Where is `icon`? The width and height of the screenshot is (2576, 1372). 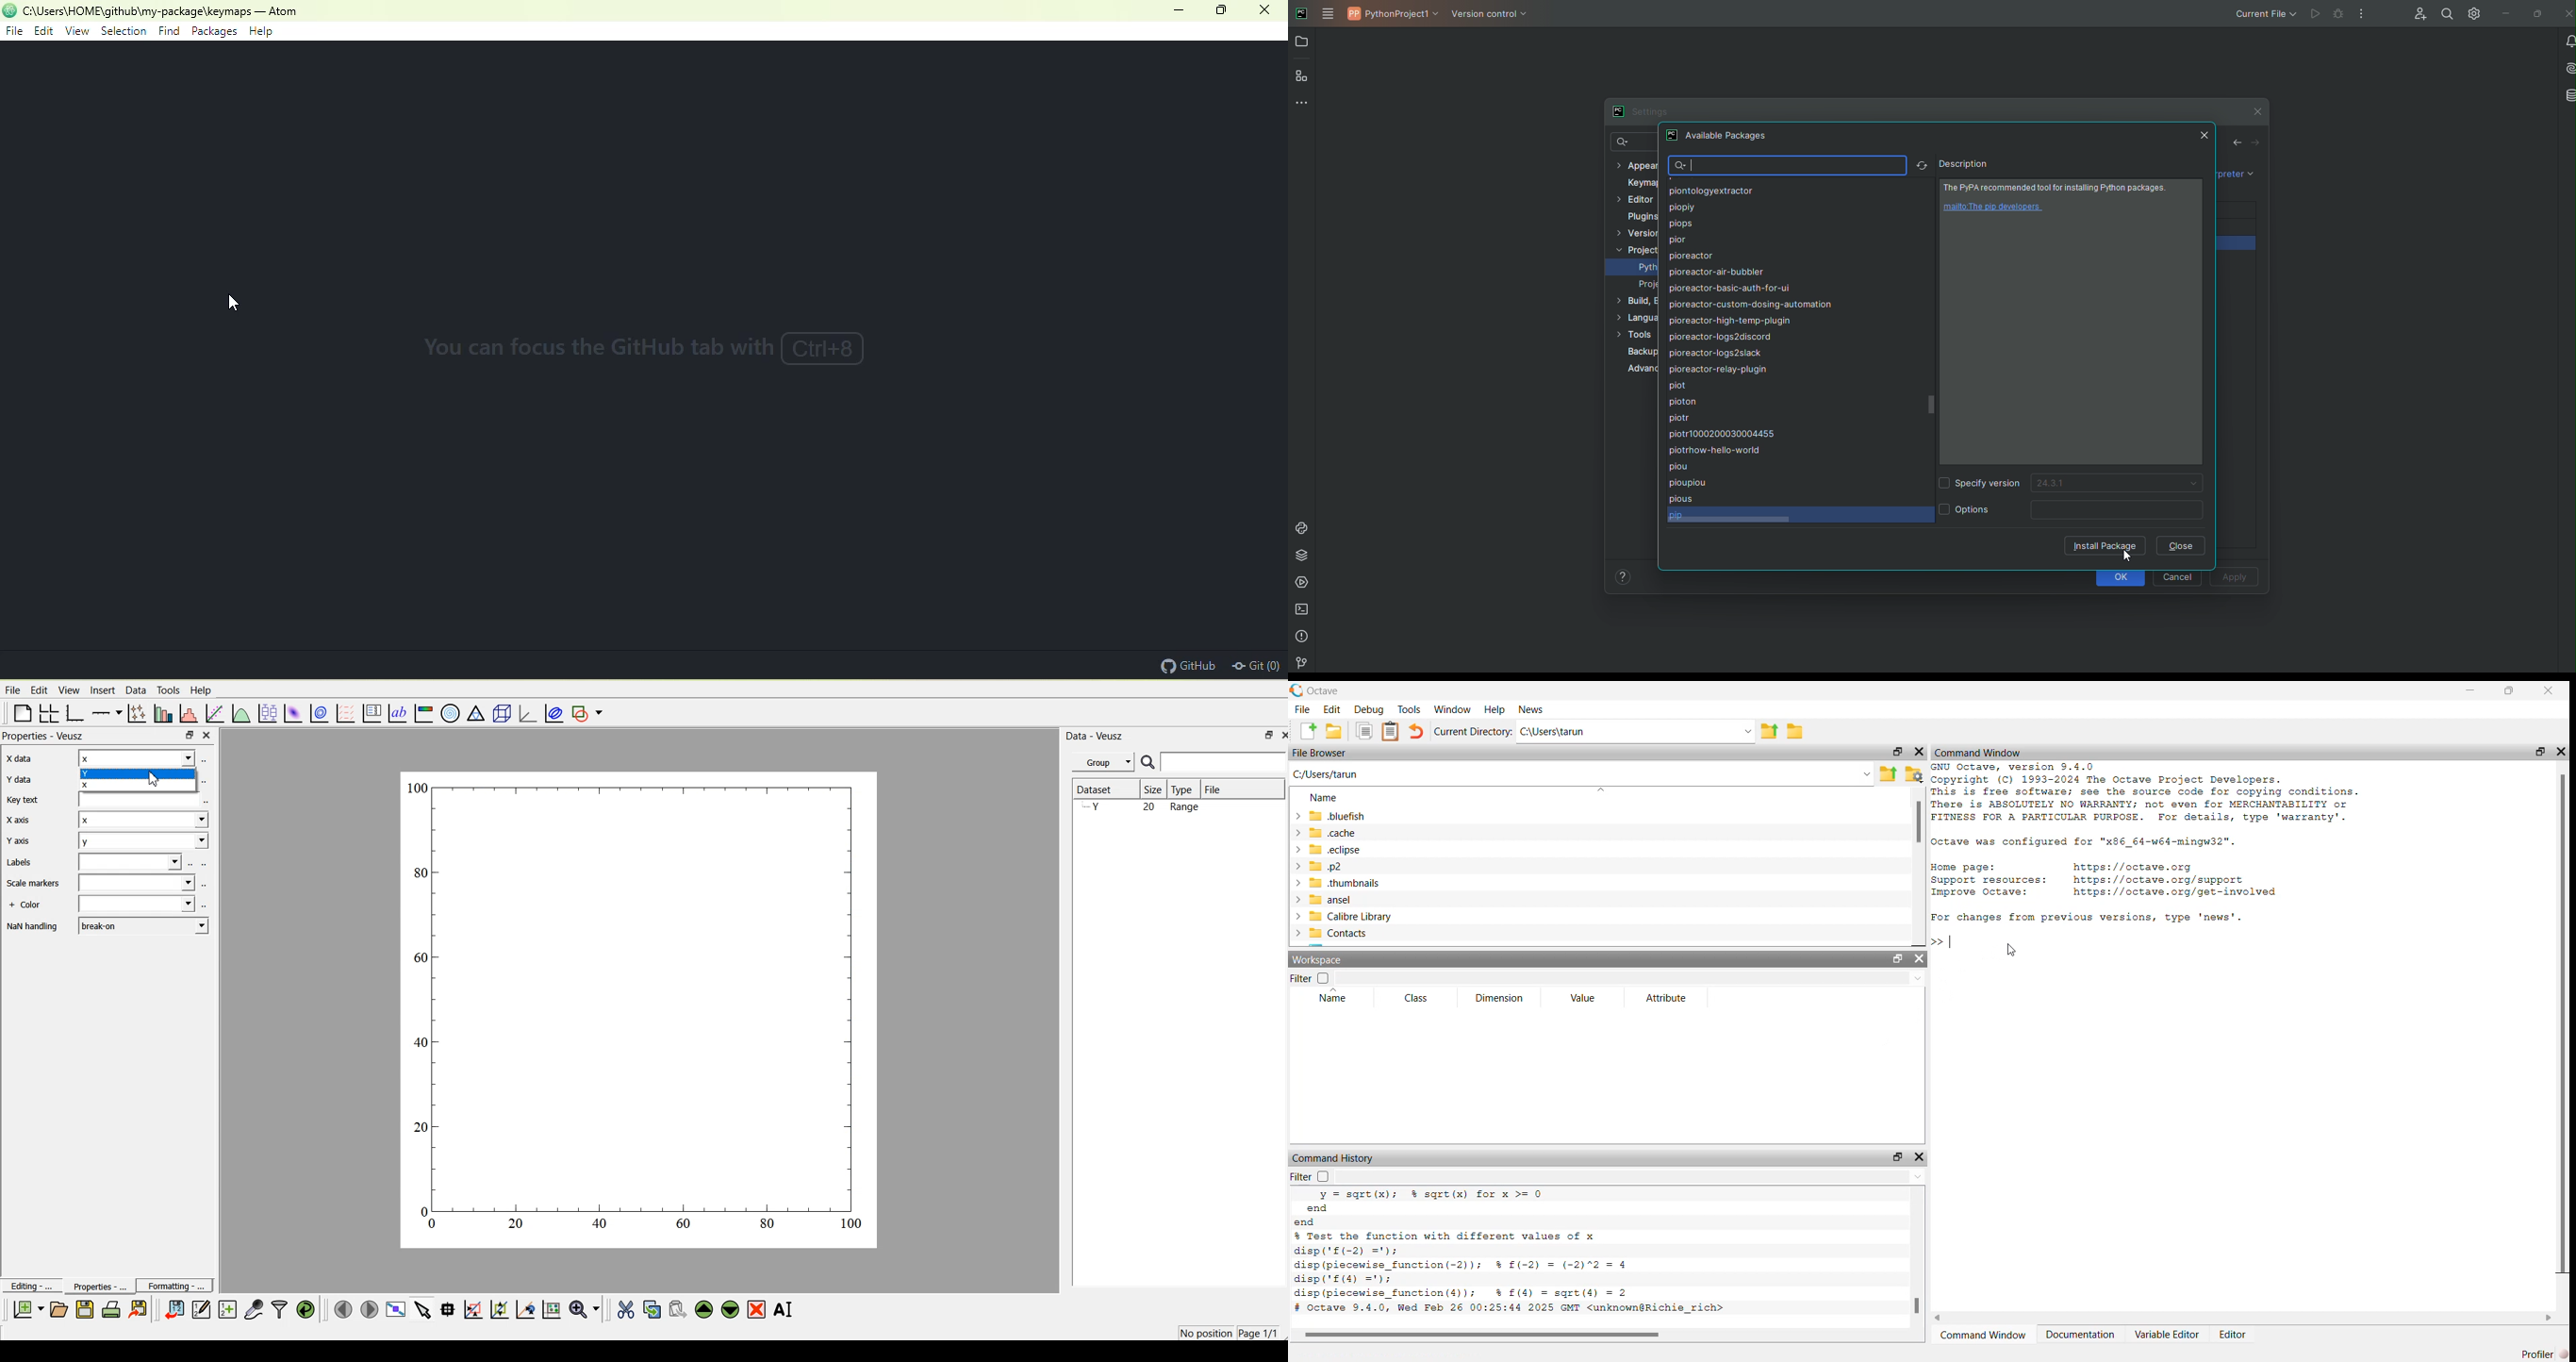
icon is located at coordinates (9, 9).